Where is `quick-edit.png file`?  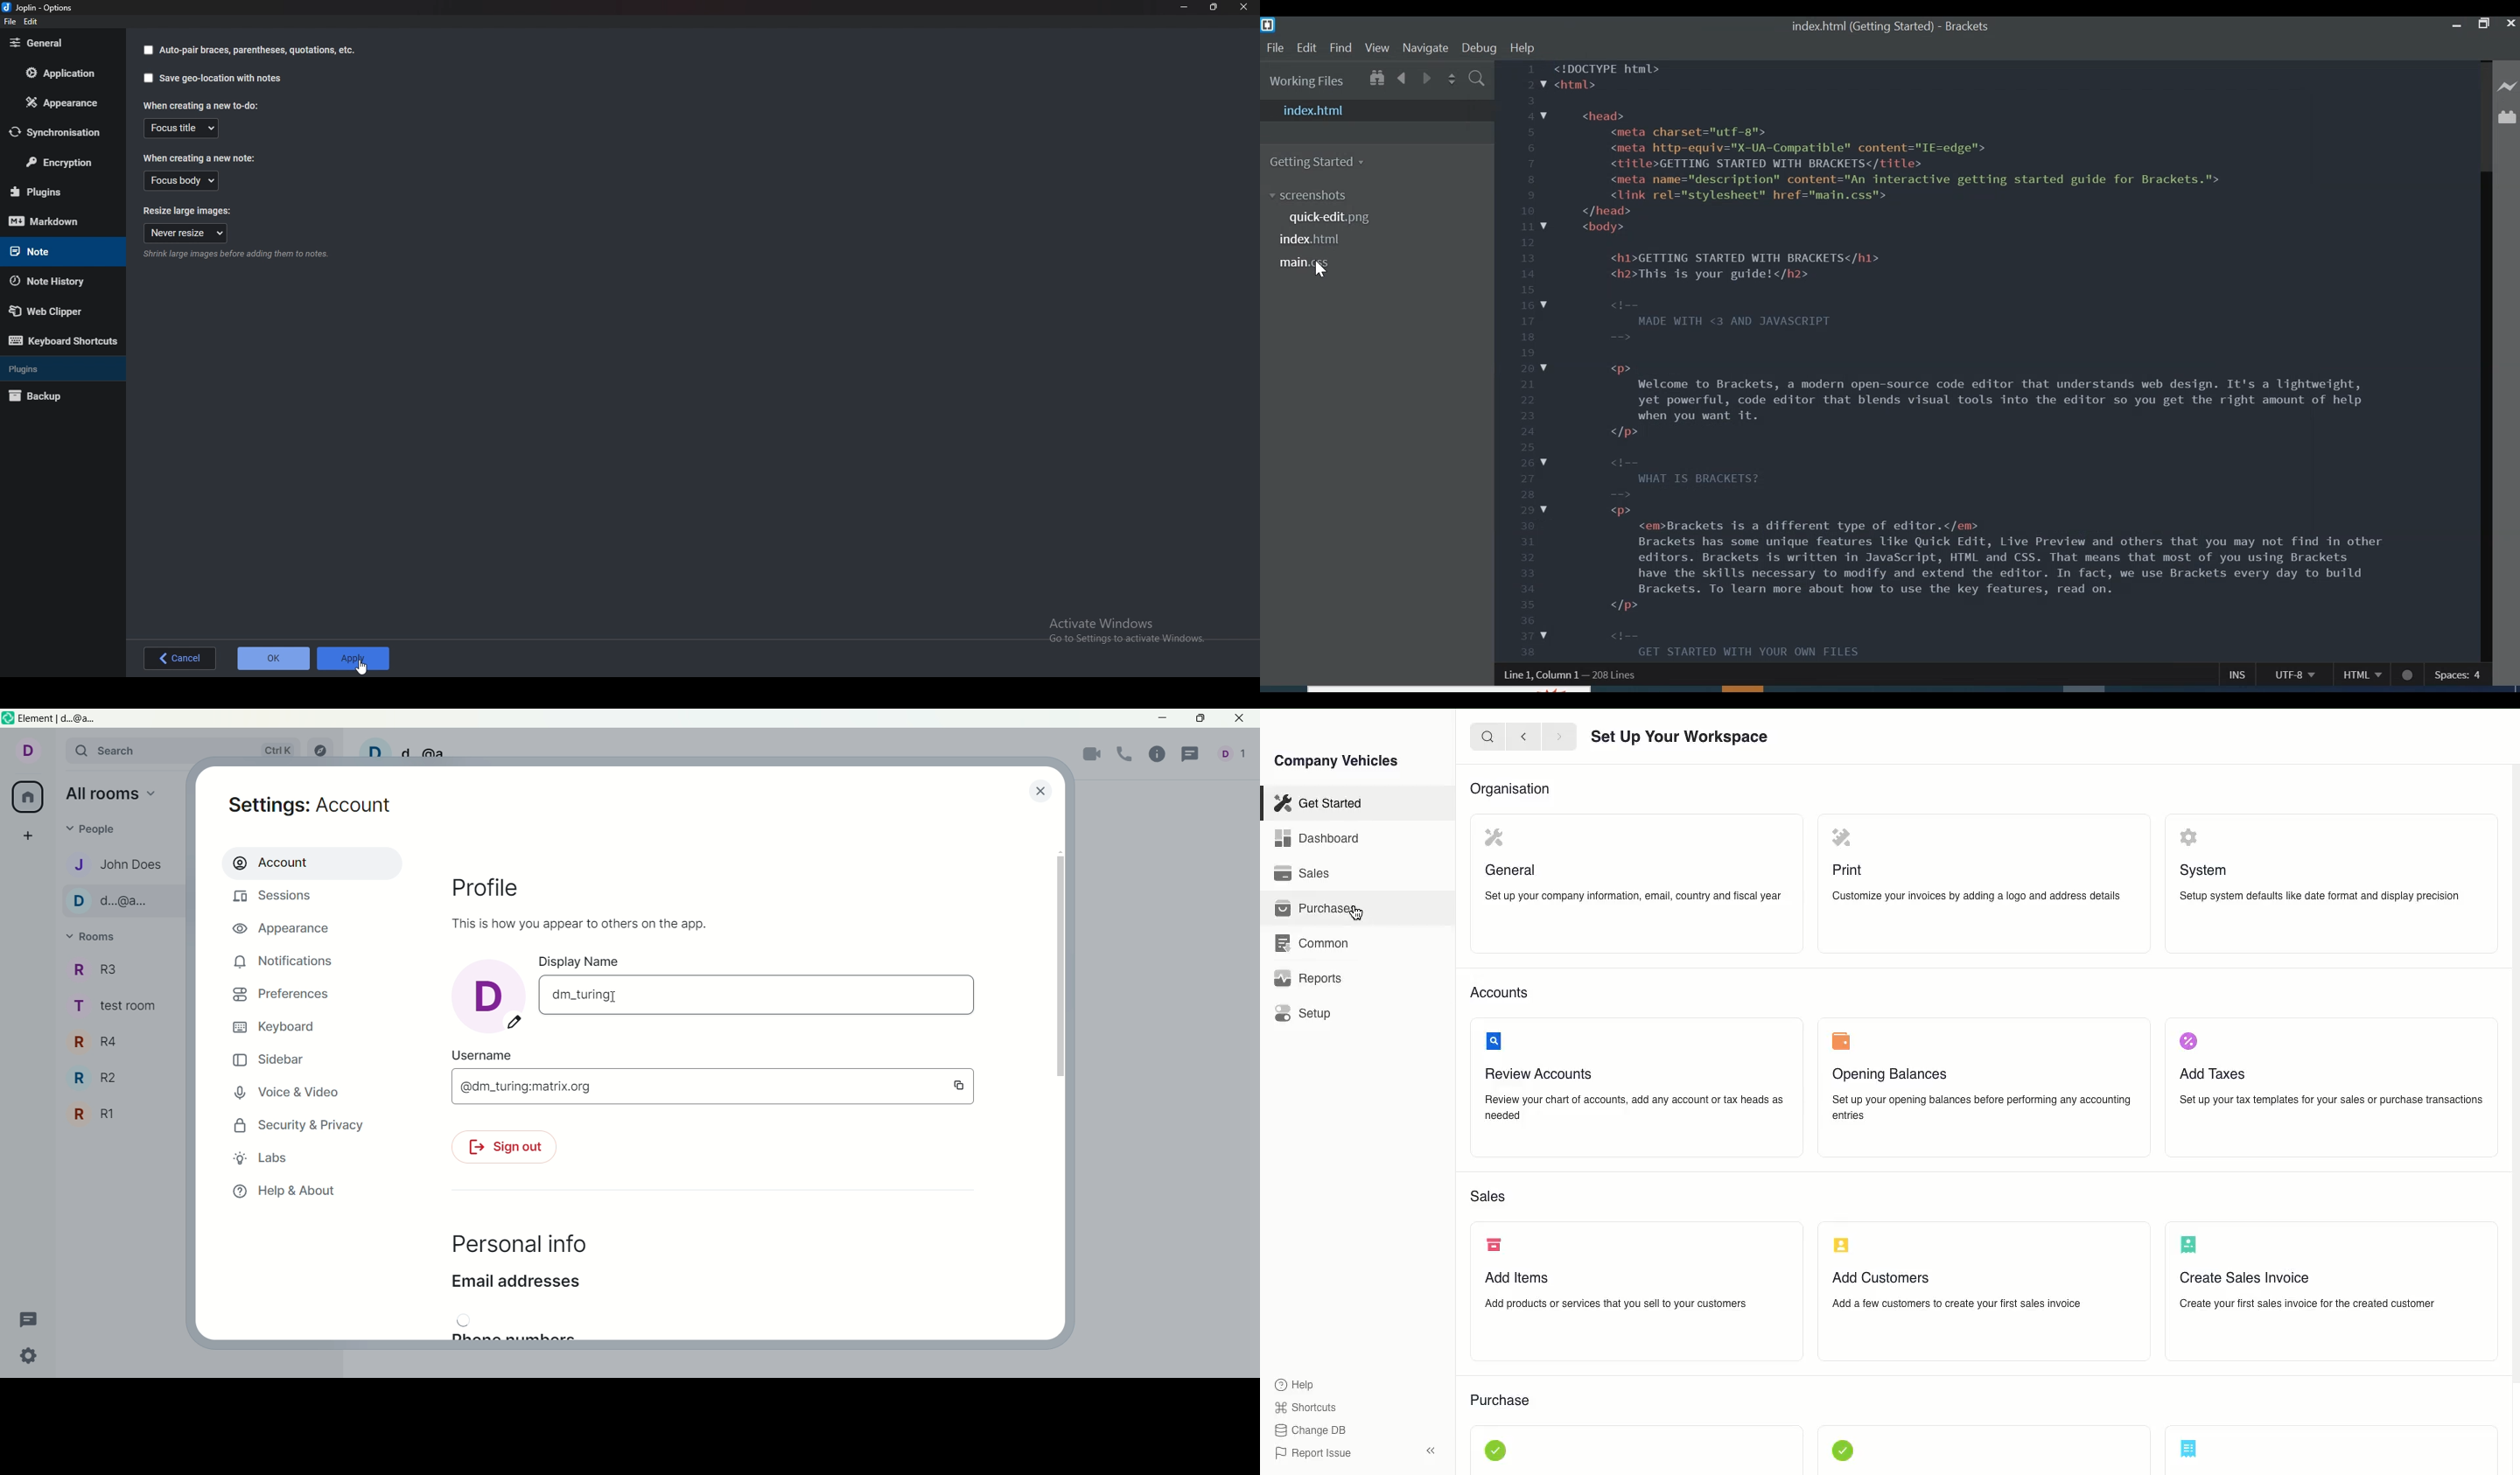
quick-edit.png file is located at coordinates (1332, 218).